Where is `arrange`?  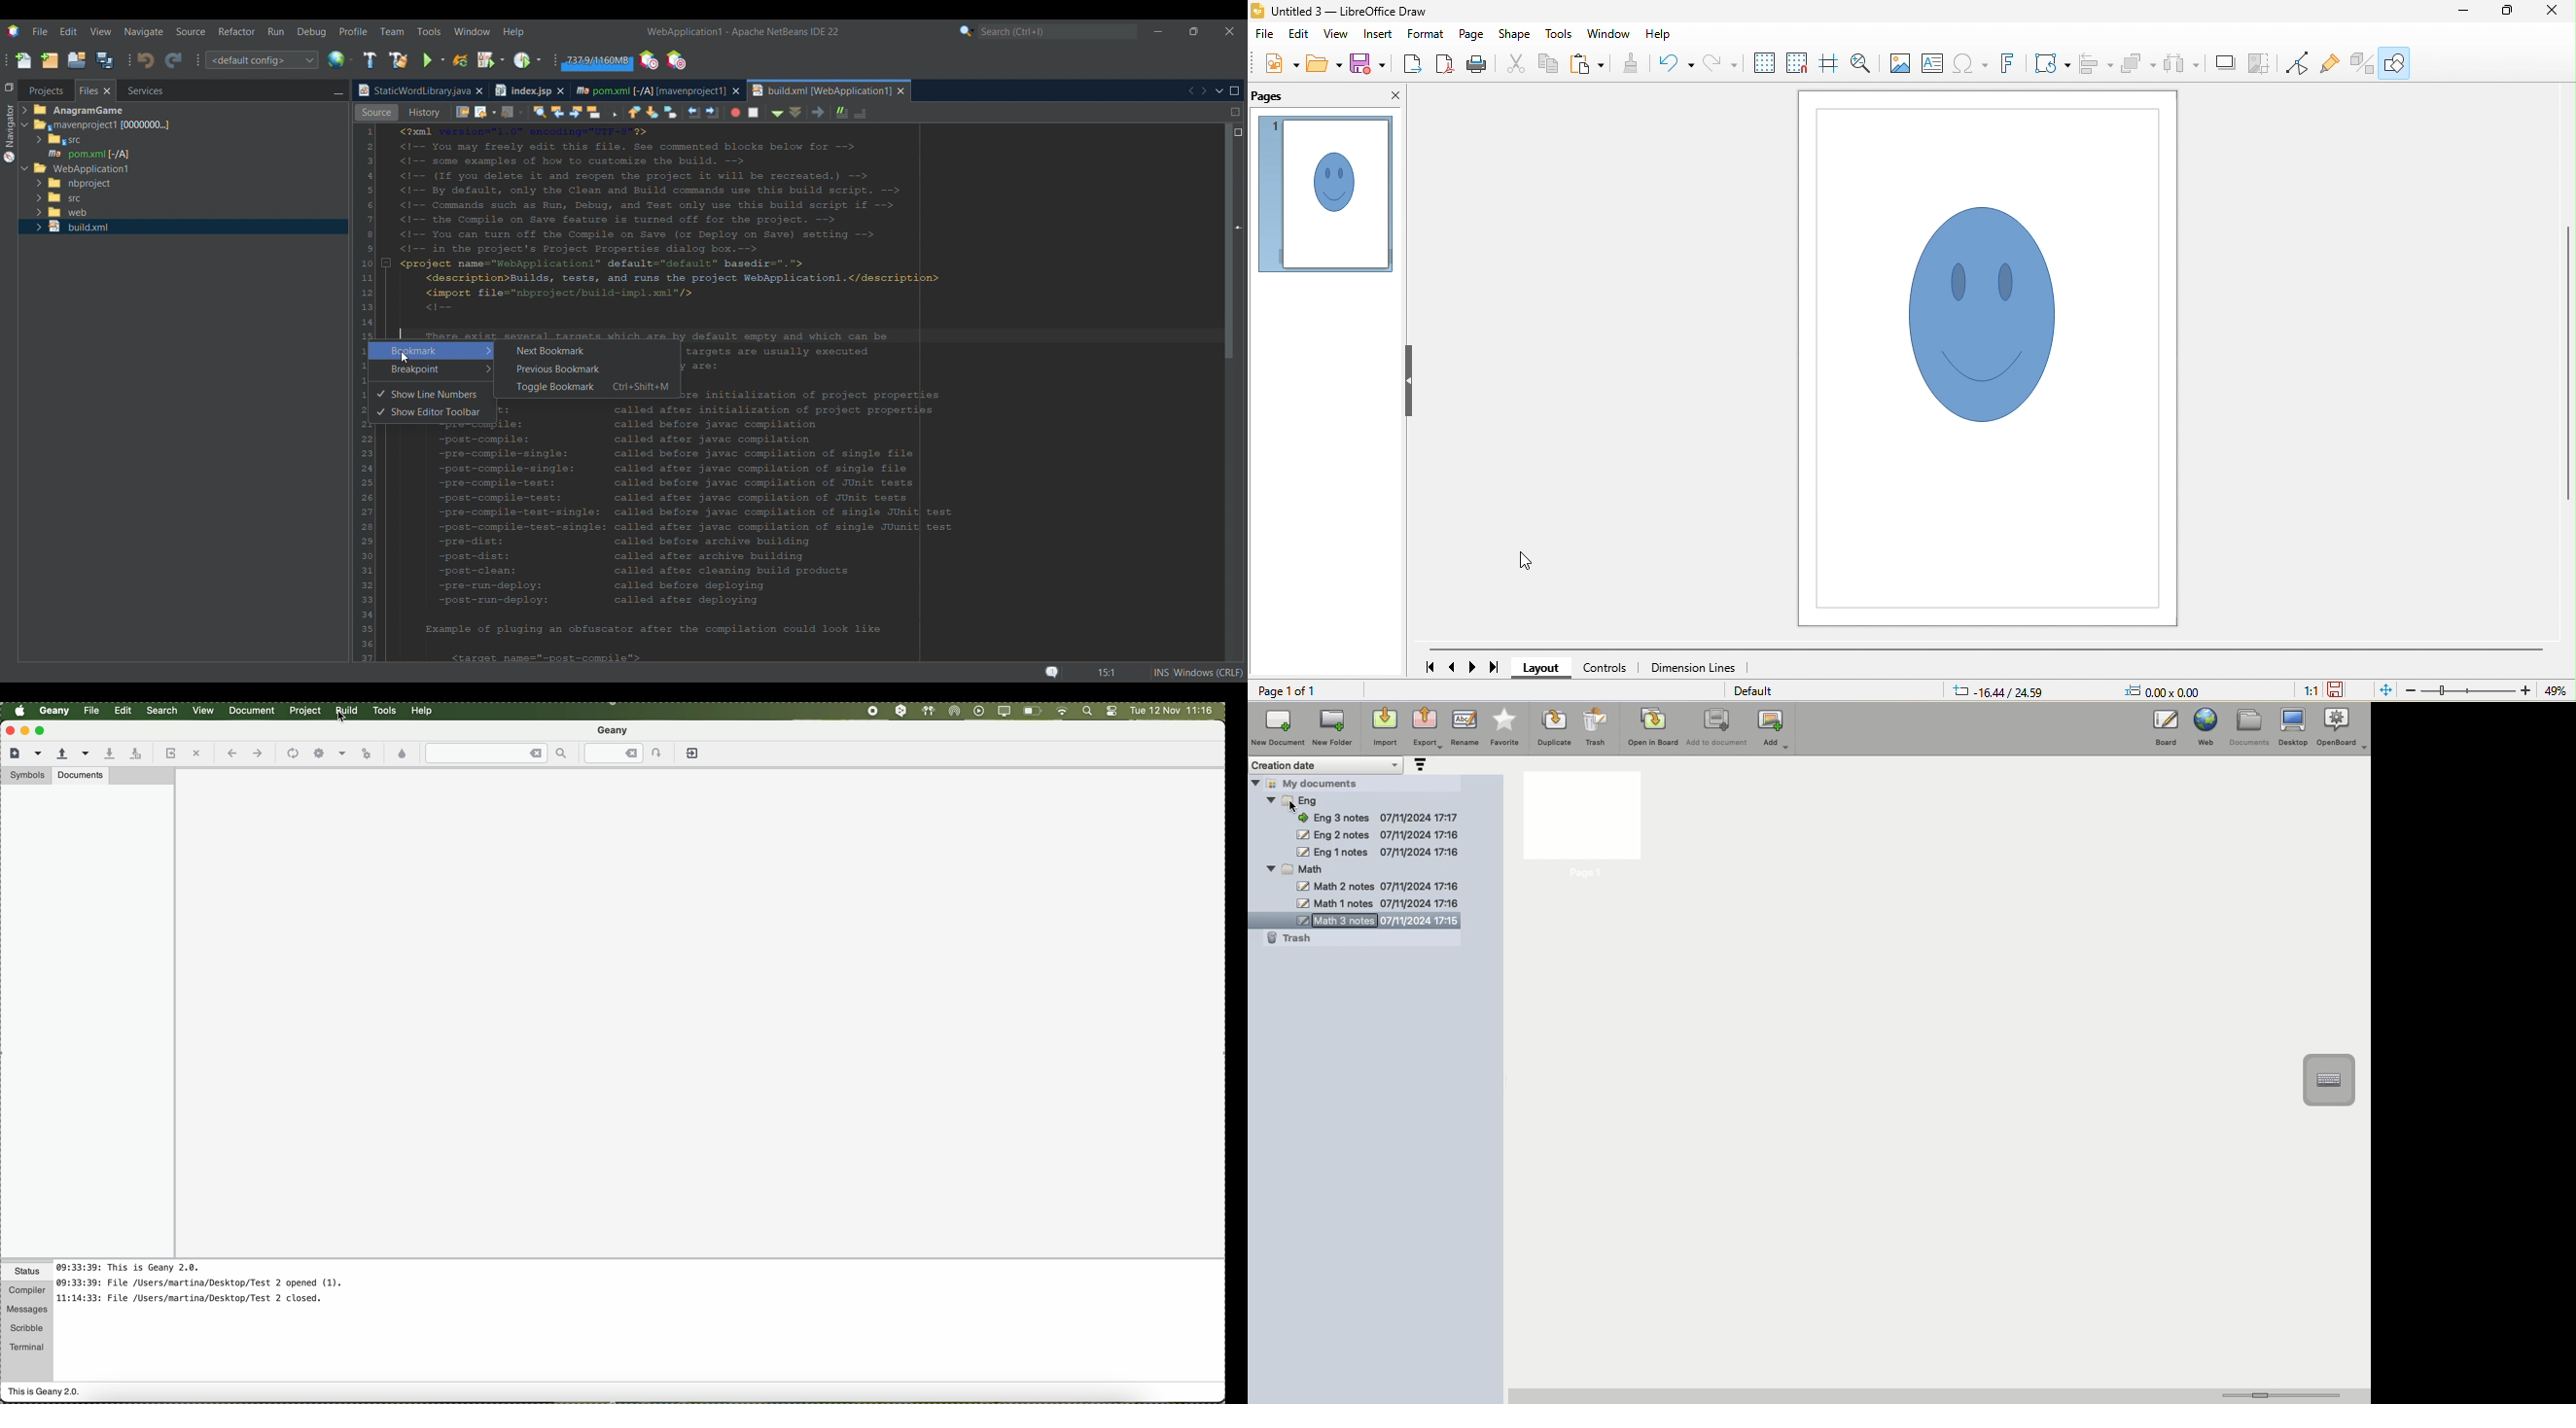
arrange is located at coordinates (2136, 64).